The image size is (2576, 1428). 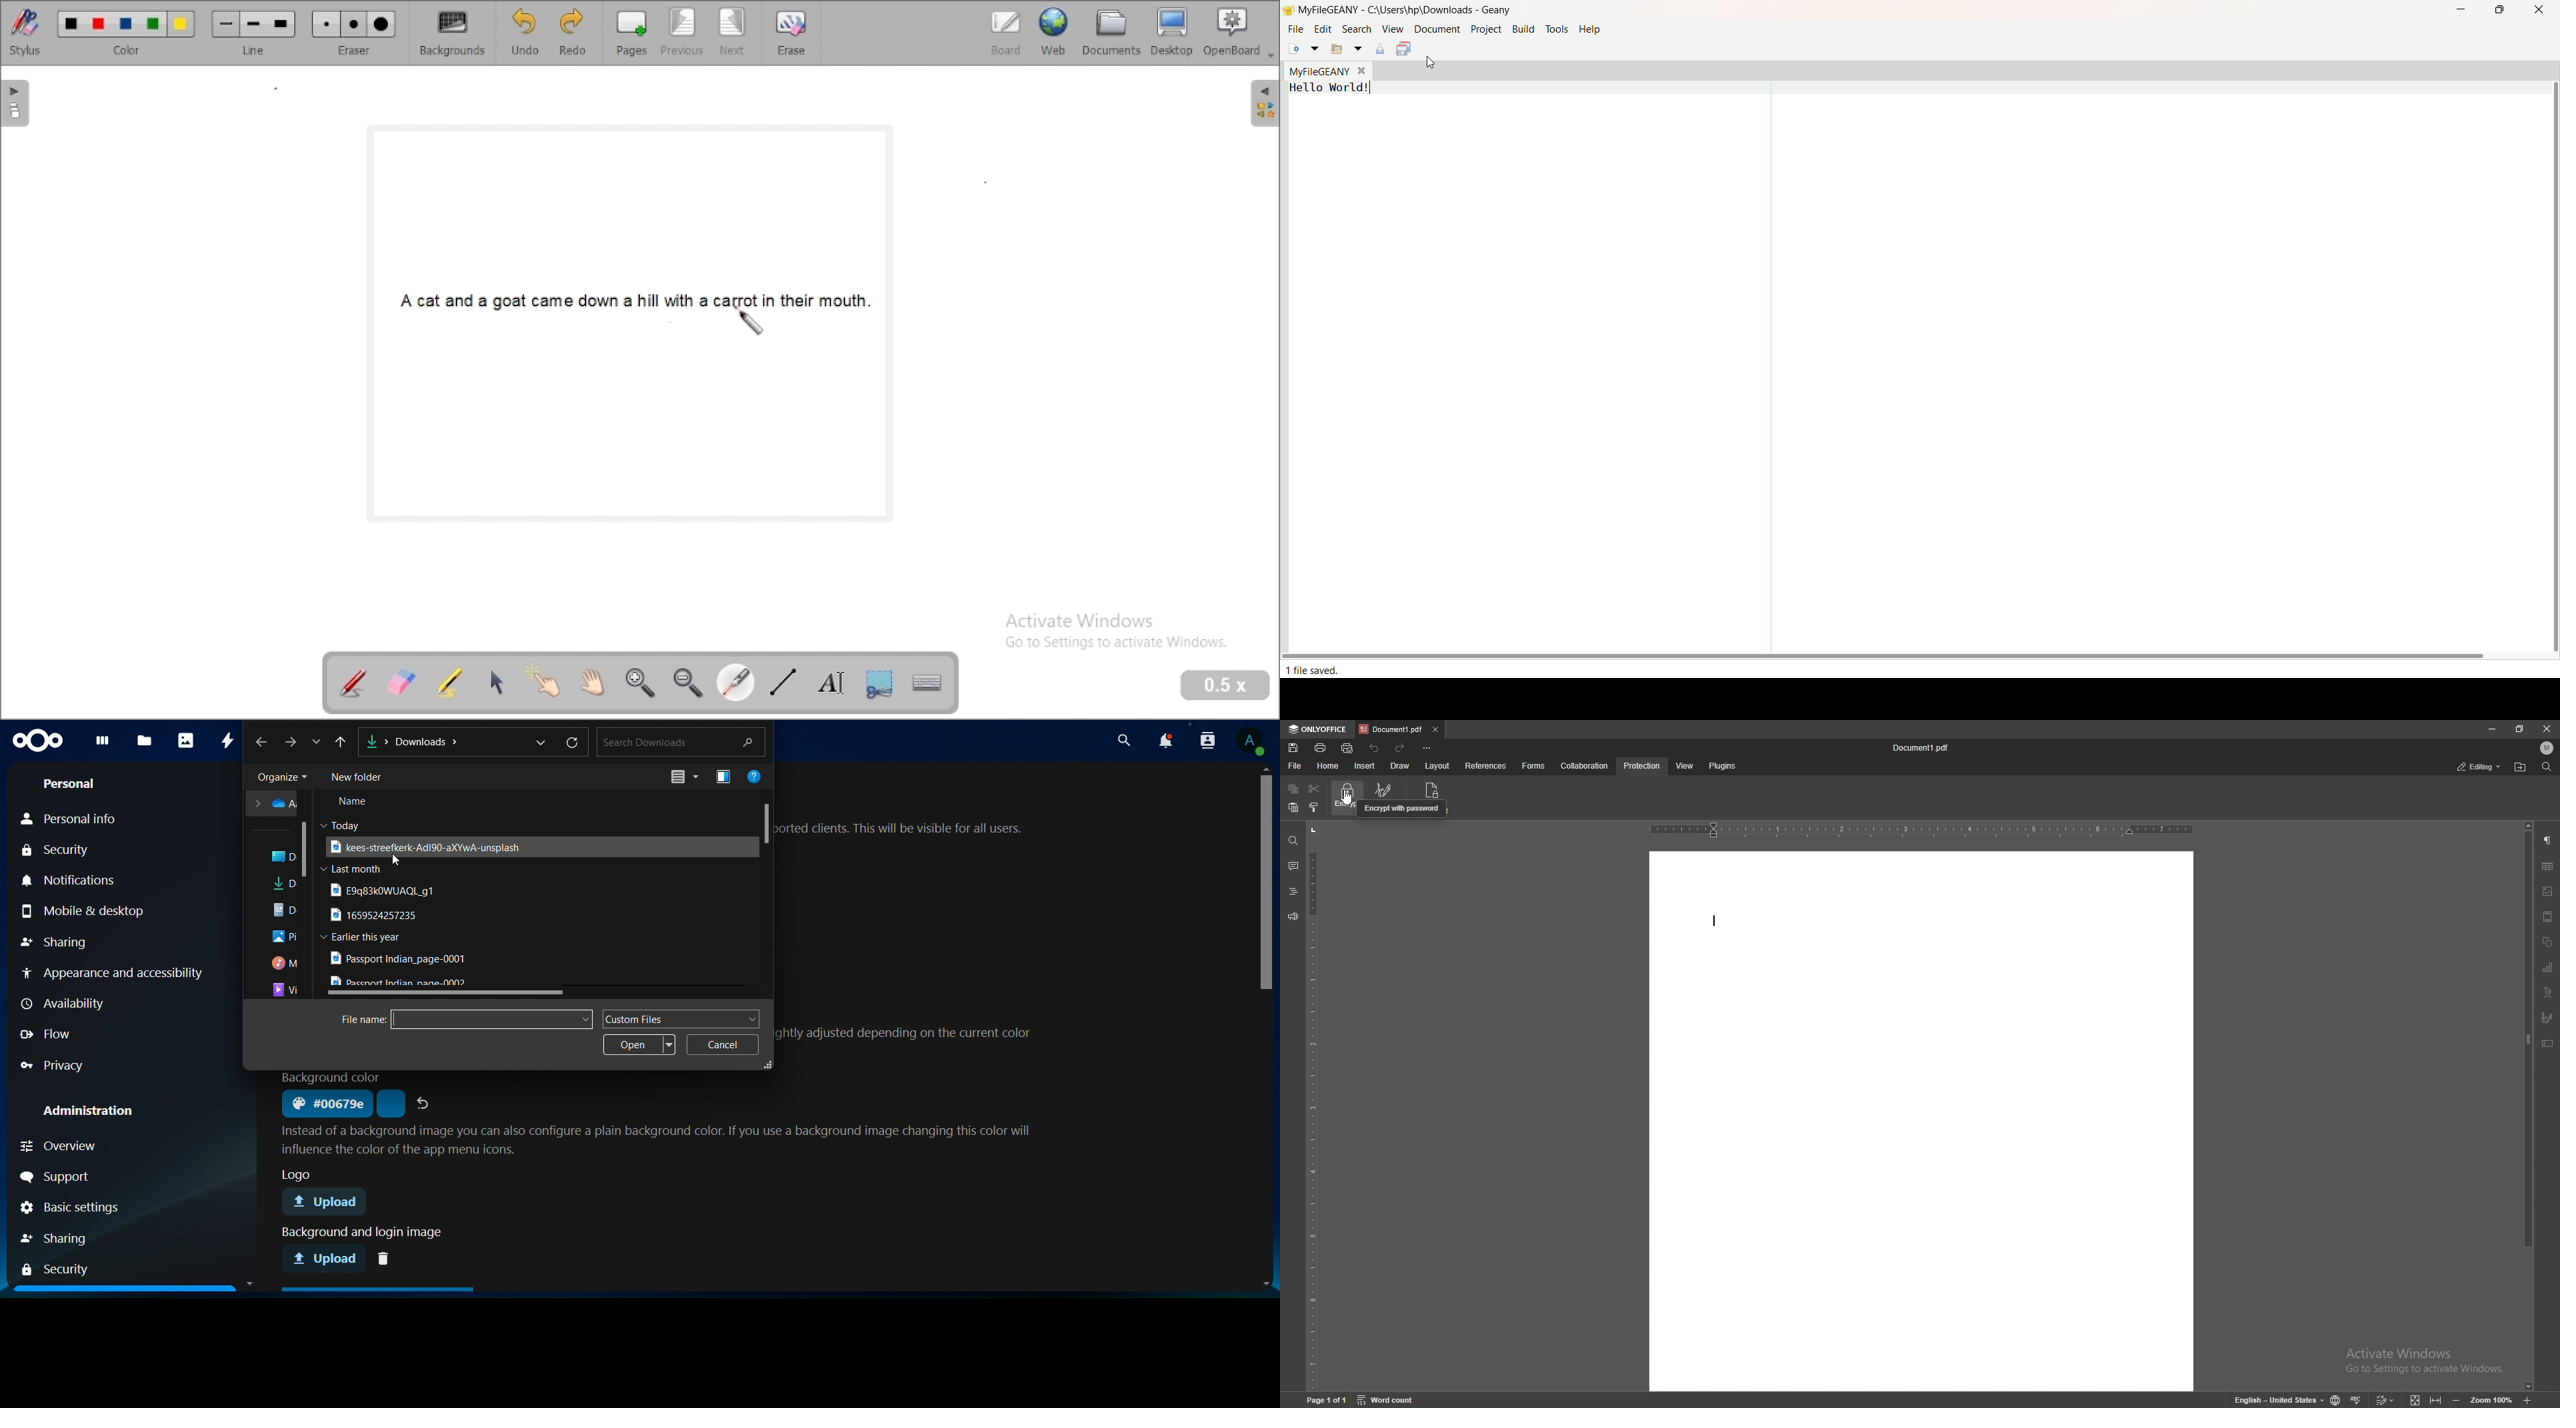 I want to click on privacy, so click(x=57, y=1064).